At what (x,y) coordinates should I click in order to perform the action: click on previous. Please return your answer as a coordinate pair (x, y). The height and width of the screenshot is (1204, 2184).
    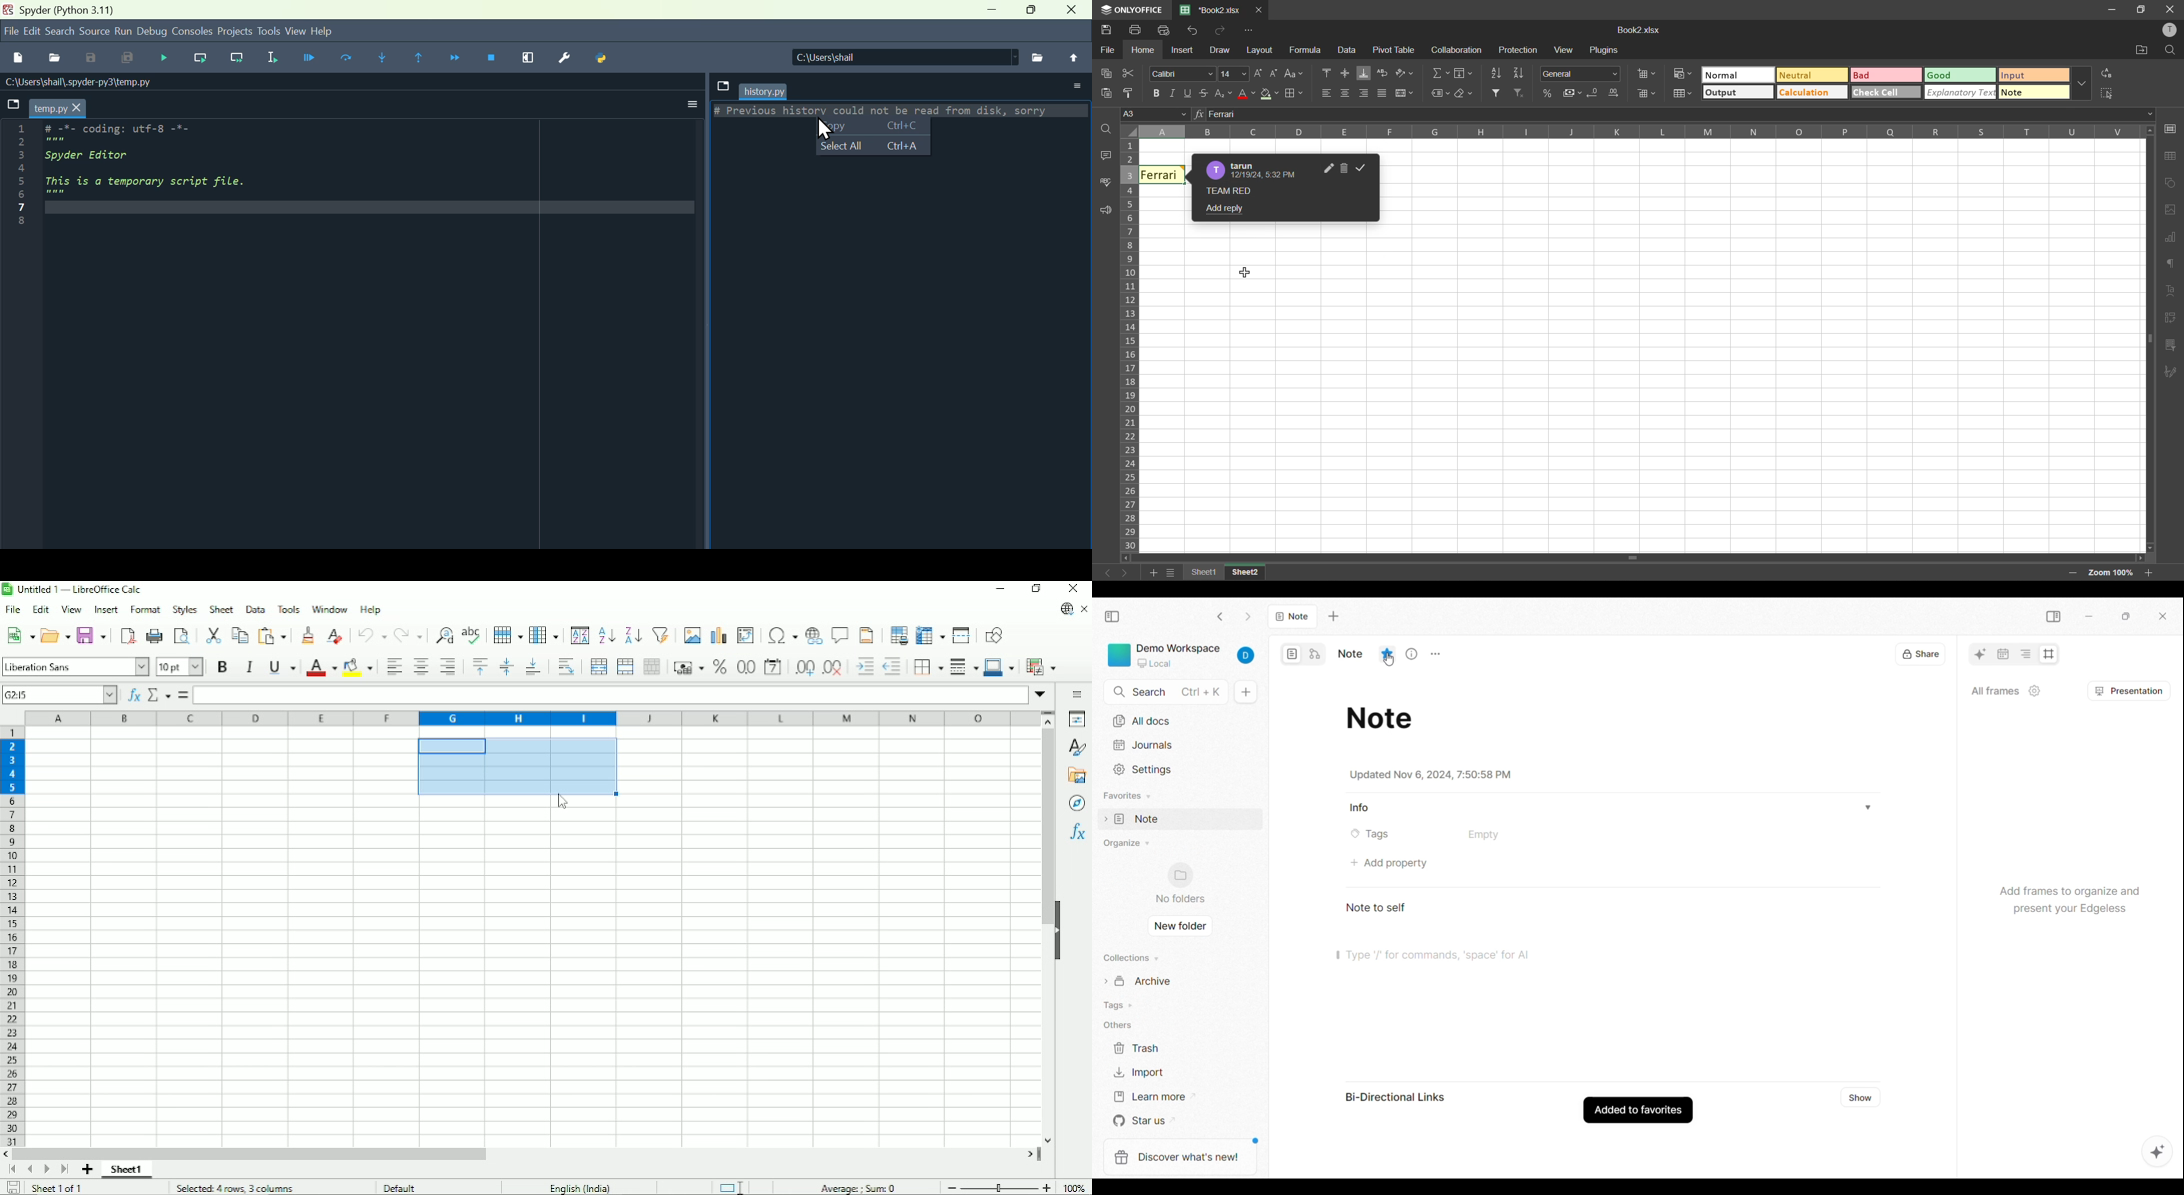
    Looking at the image, I should click on (1105, 574).